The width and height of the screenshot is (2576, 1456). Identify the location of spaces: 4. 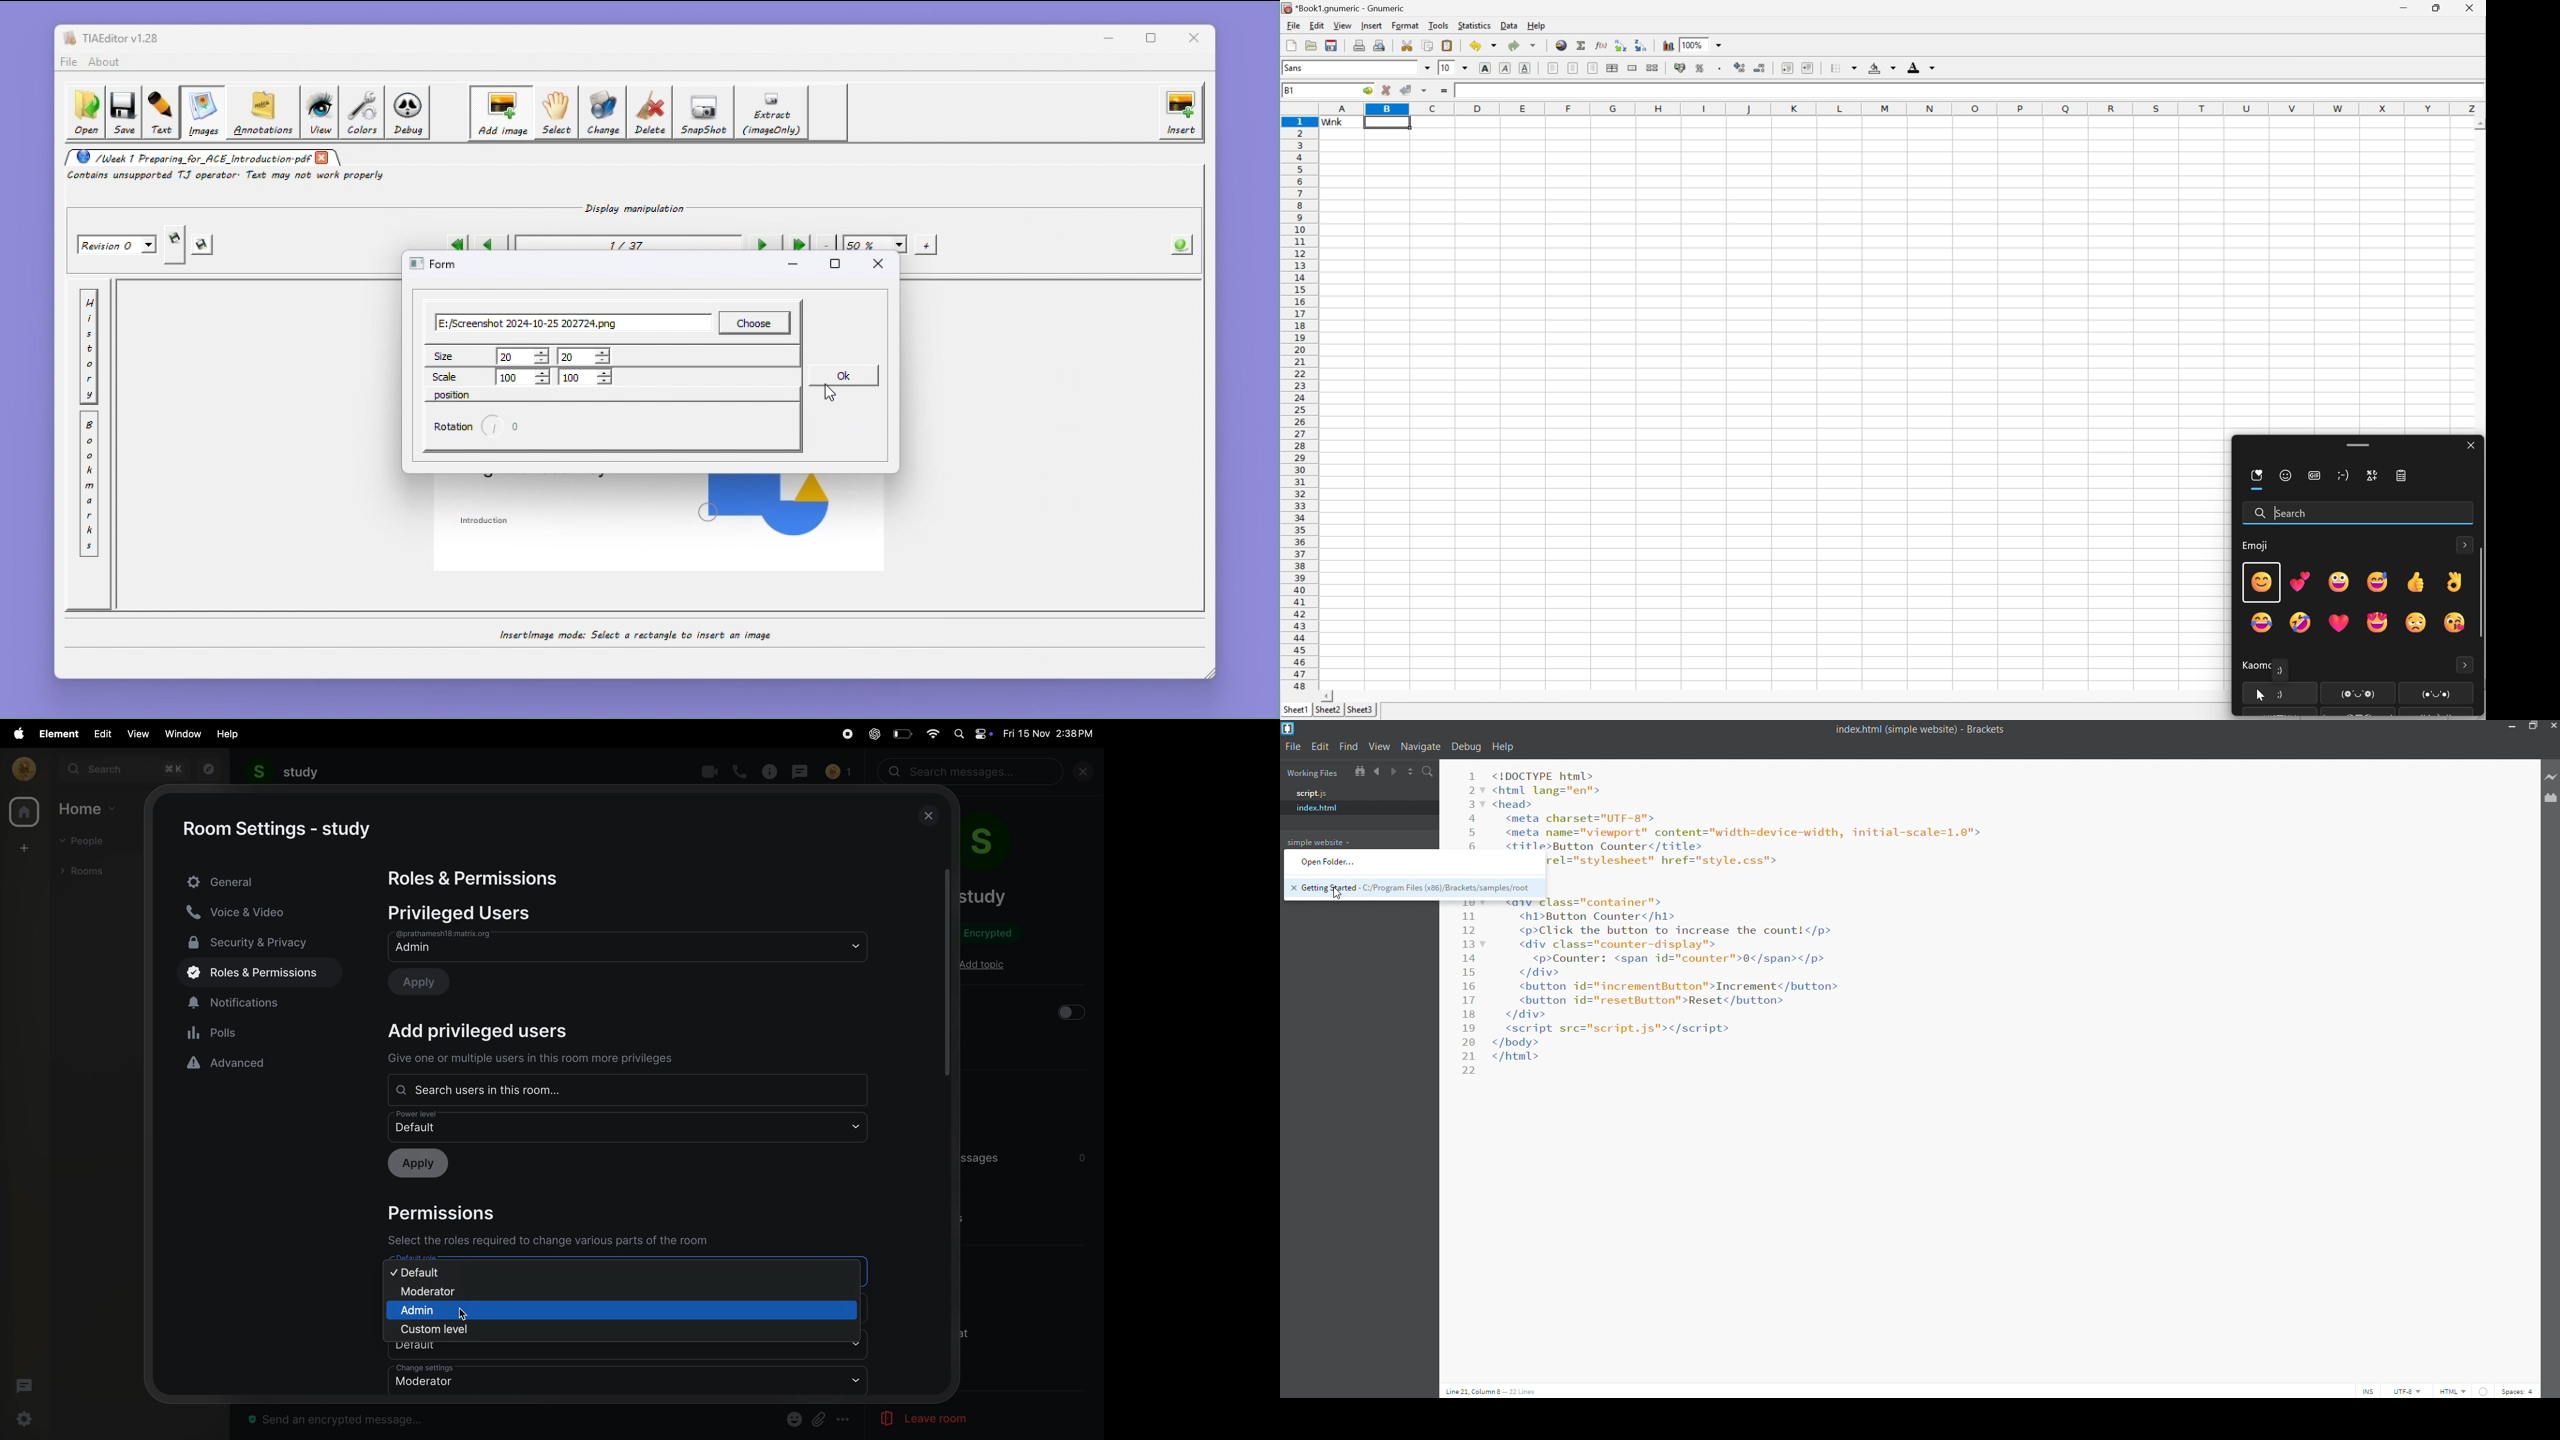
(2520, 1392).